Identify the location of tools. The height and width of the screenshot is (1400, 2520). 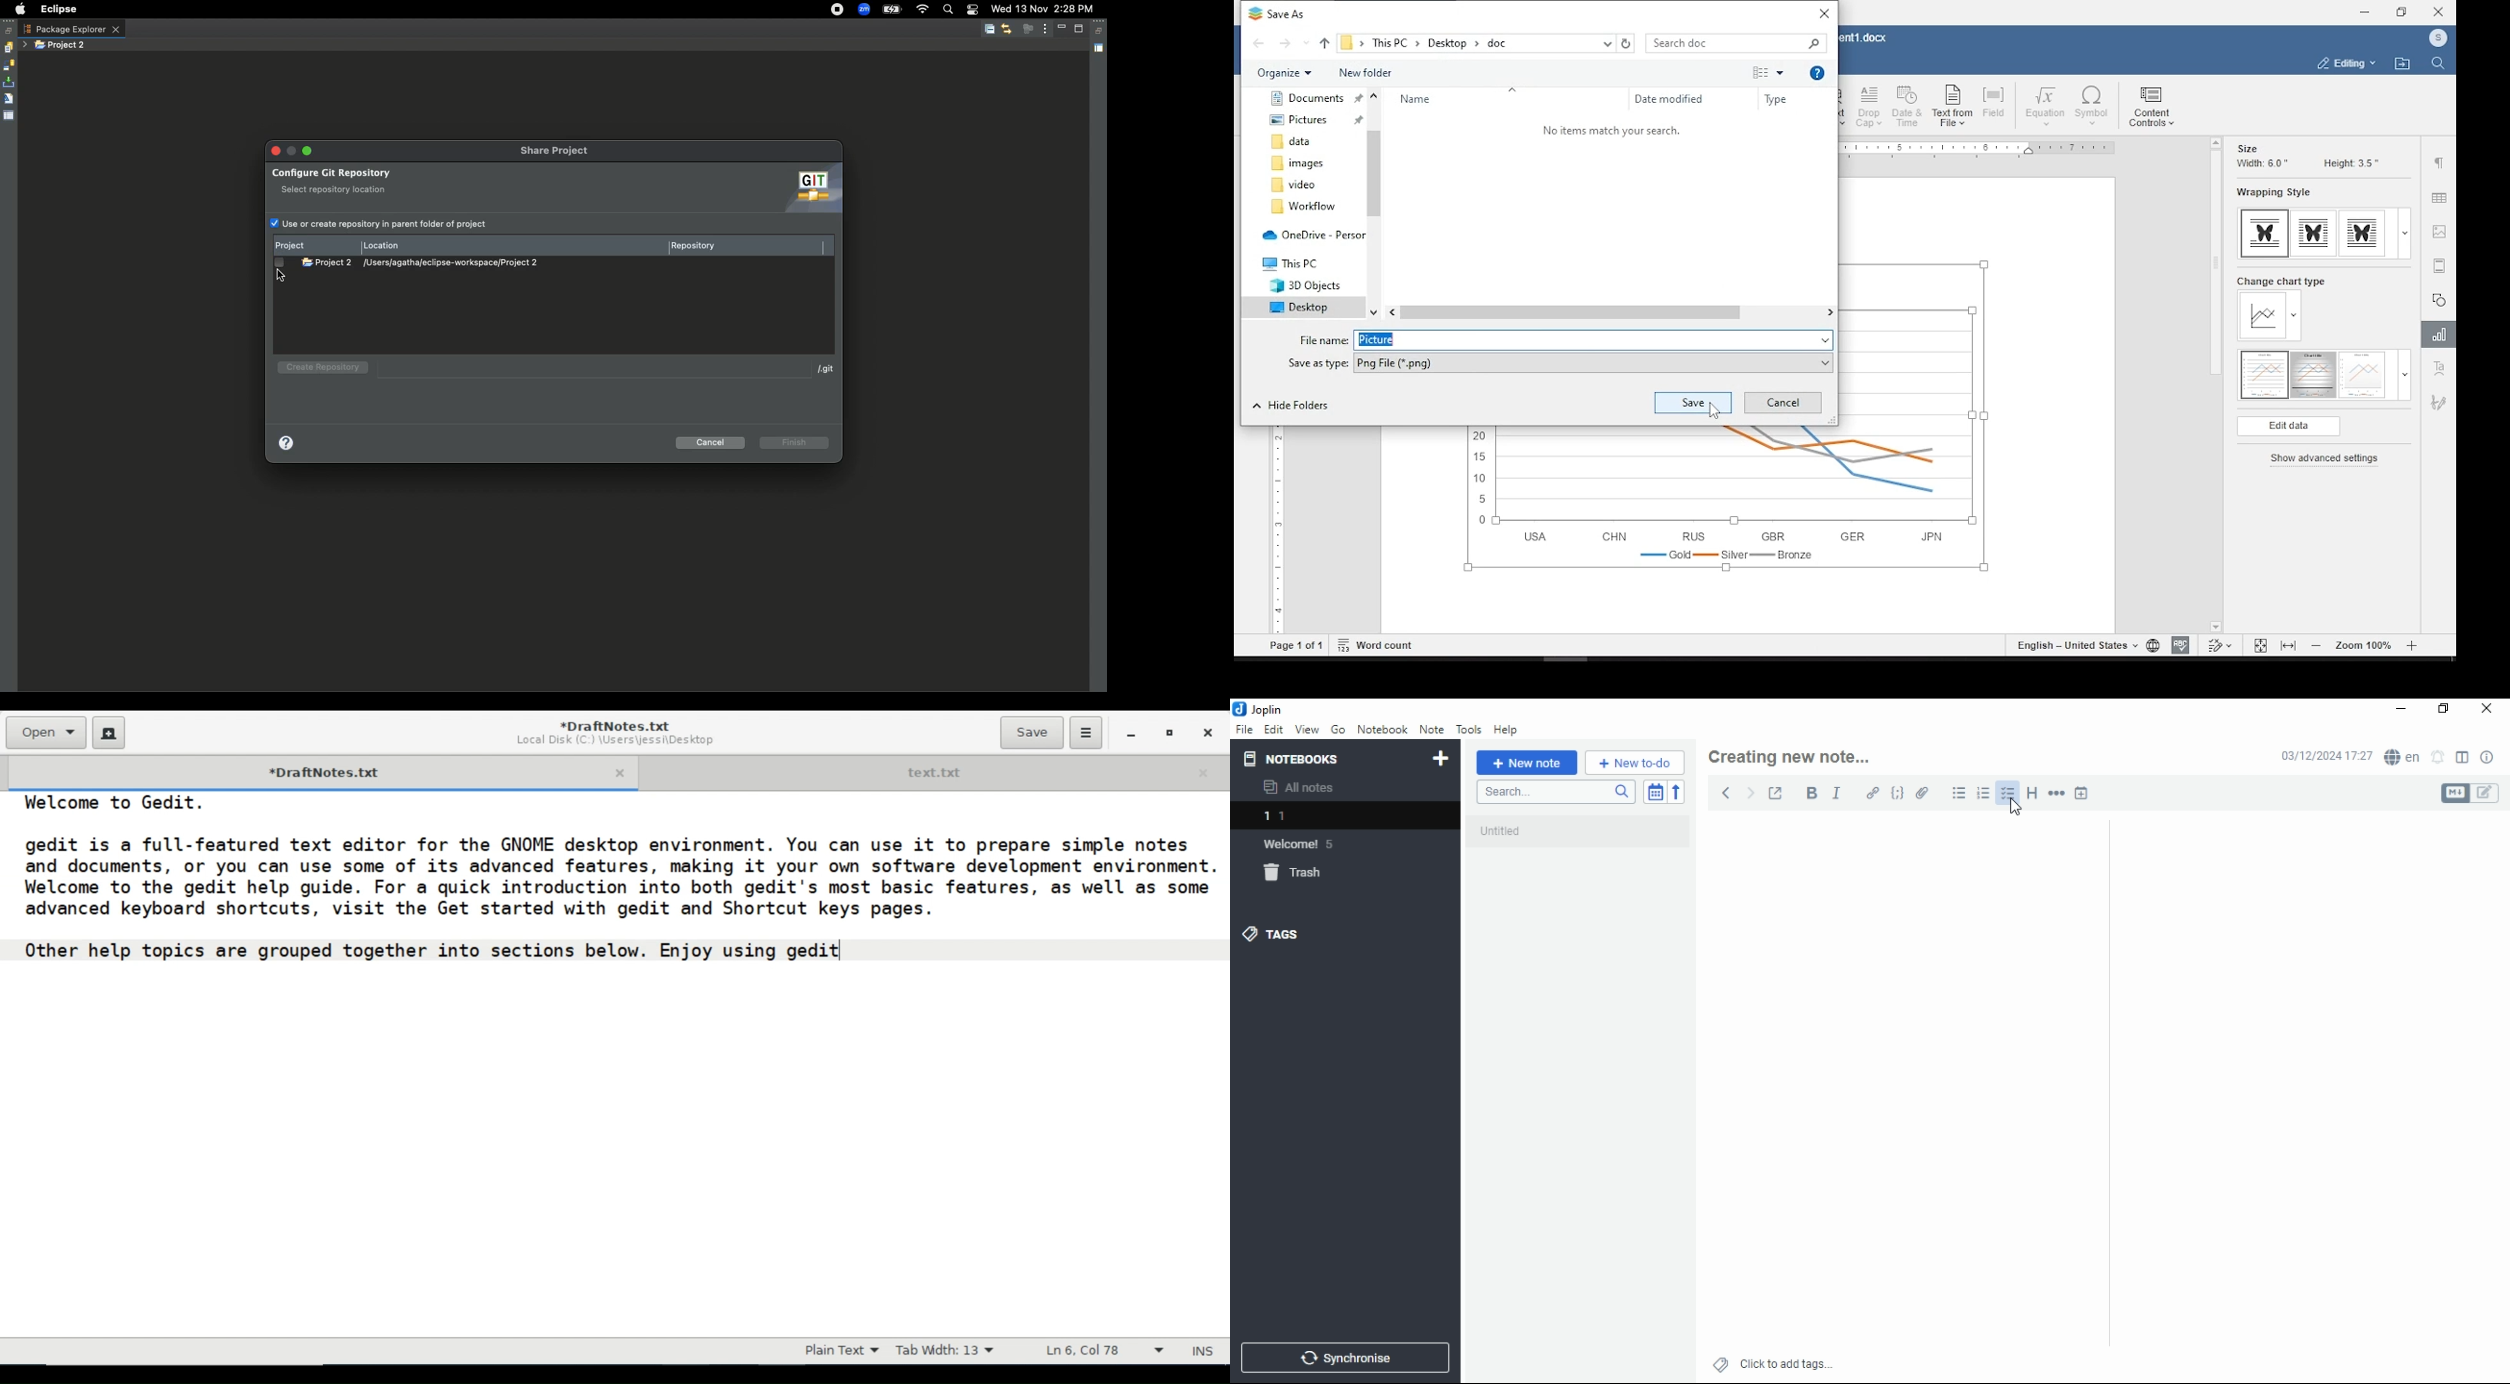
(1470, 730).